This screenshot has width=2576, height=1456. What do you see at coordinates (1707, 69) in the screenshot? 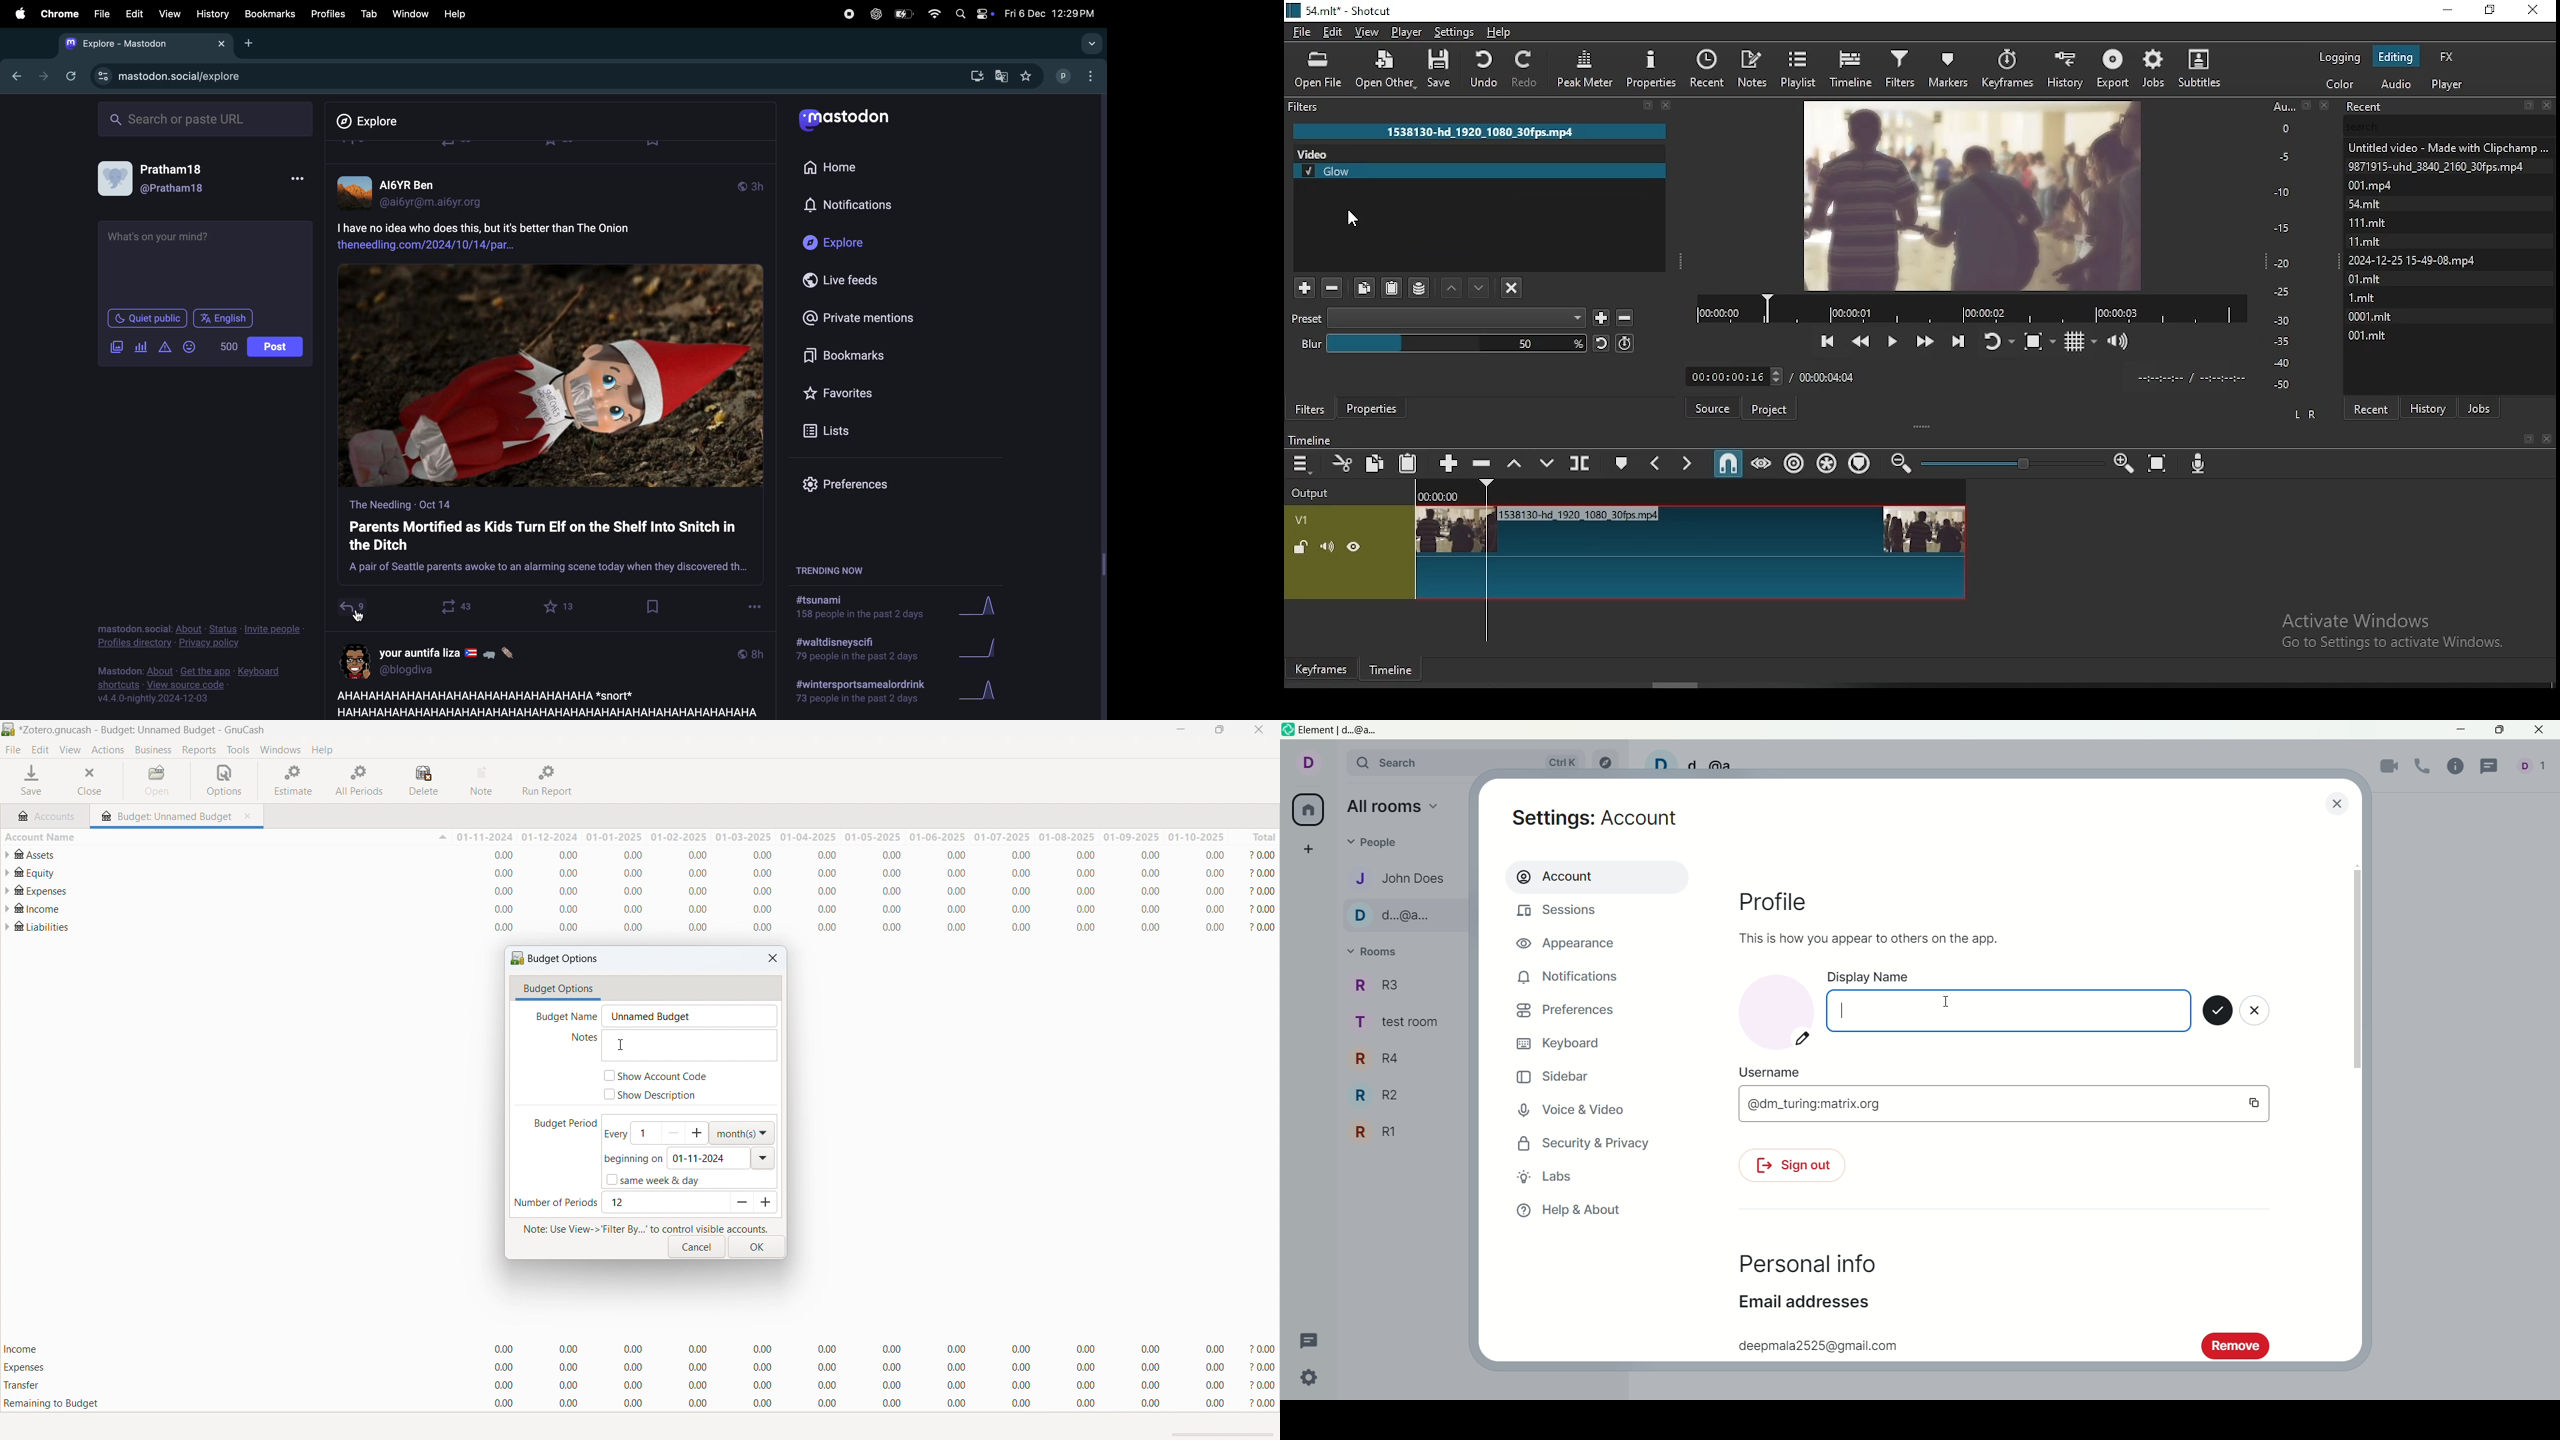
I see `recent` at bounding box center [1707, 69].